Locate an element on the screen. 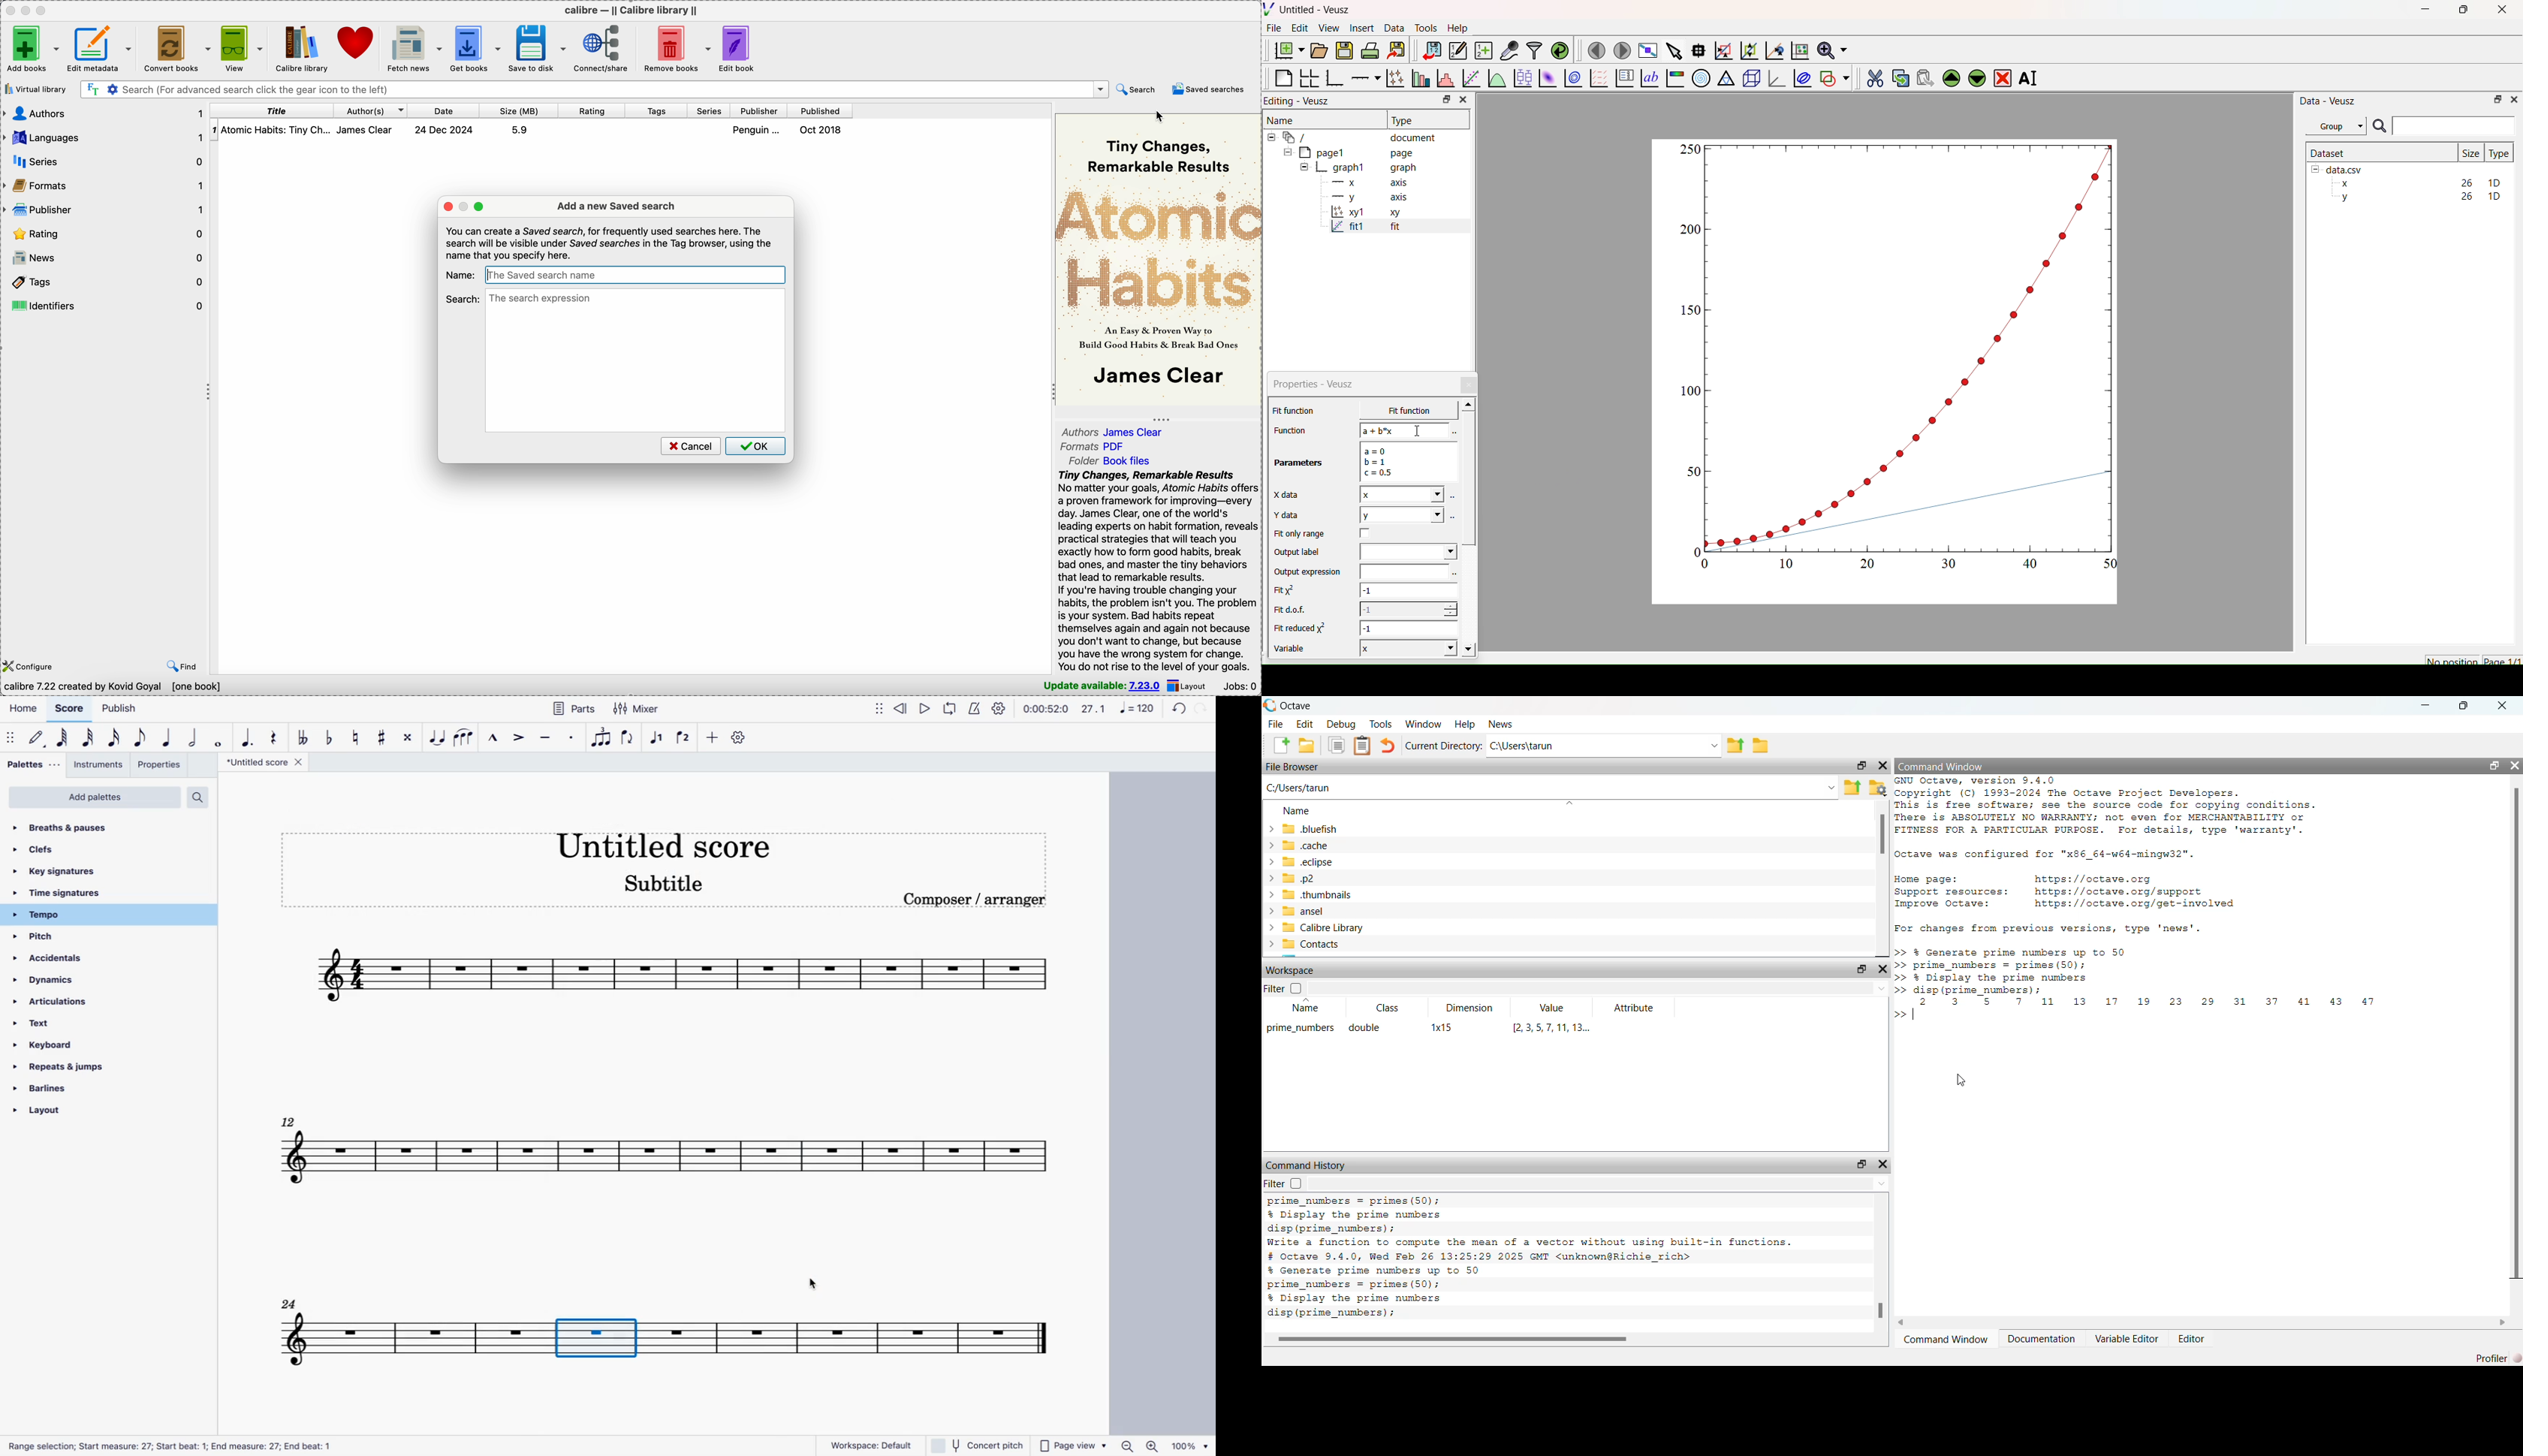 The height and width of the screenshot is (1456, 2548). loop playback is located at coordinates (951, 708).